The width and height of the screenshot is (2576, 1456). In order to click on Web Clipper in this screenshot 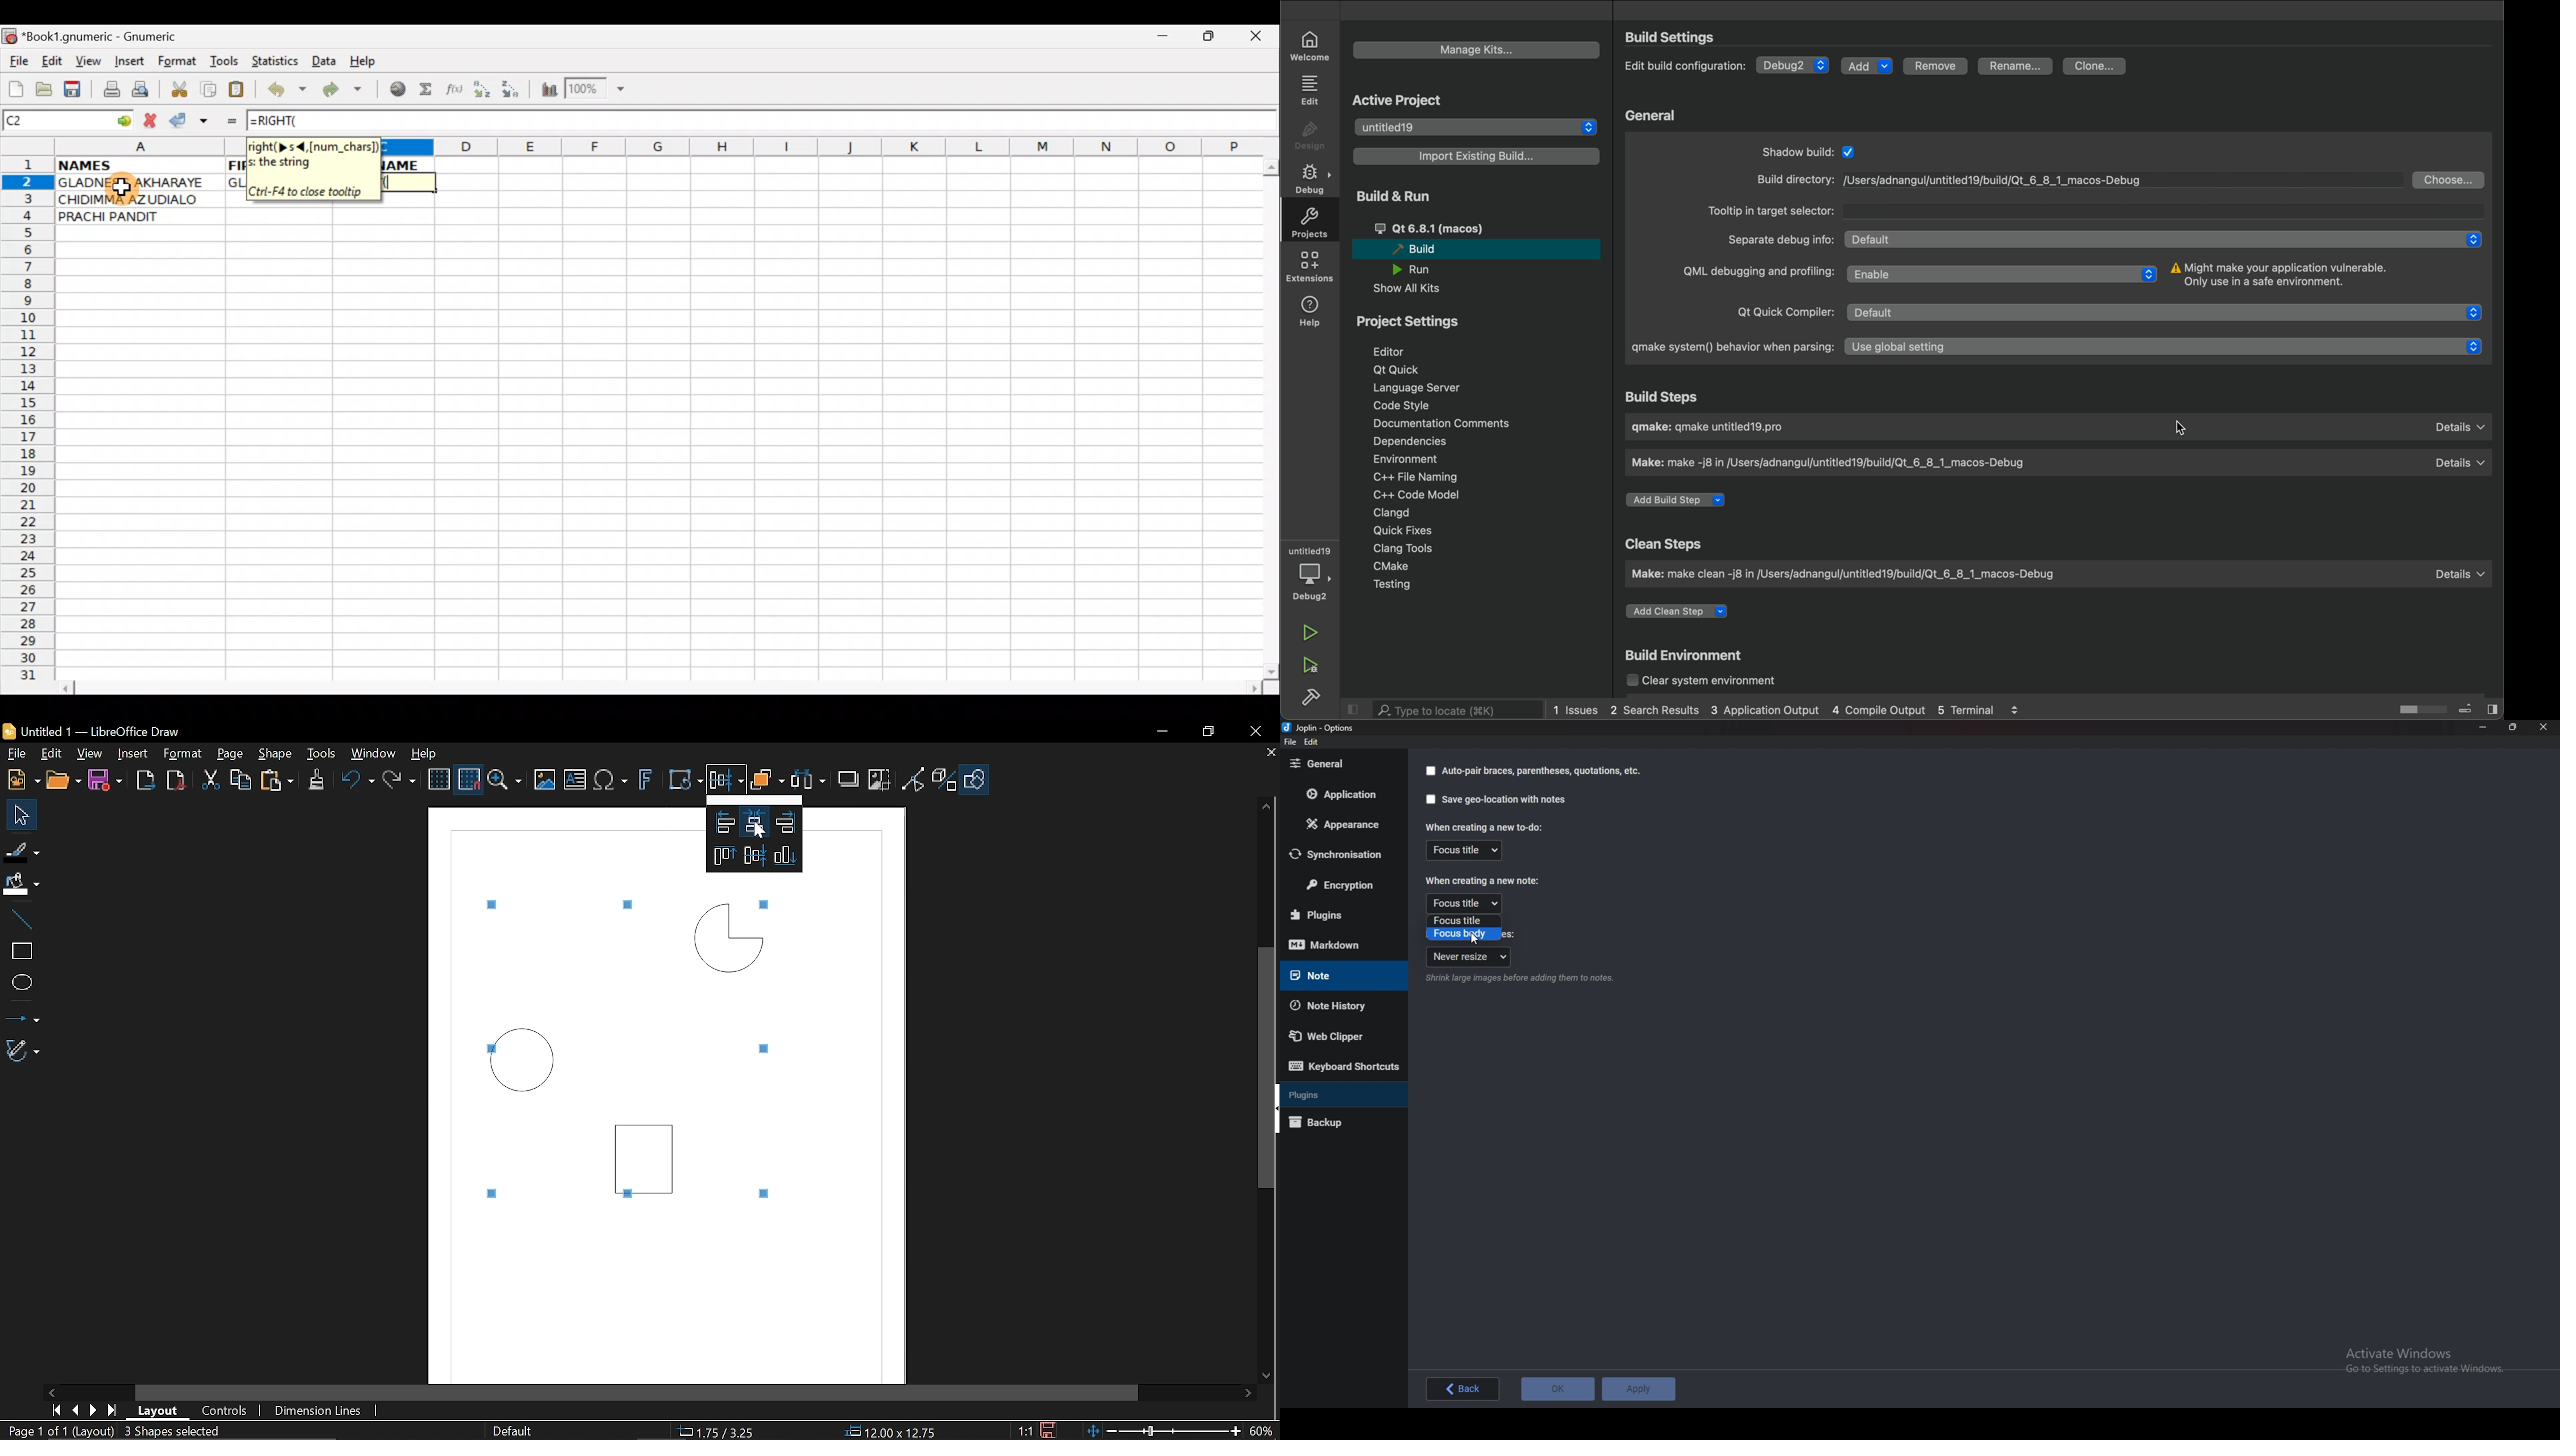, I will do `click(1335, 1037)`.